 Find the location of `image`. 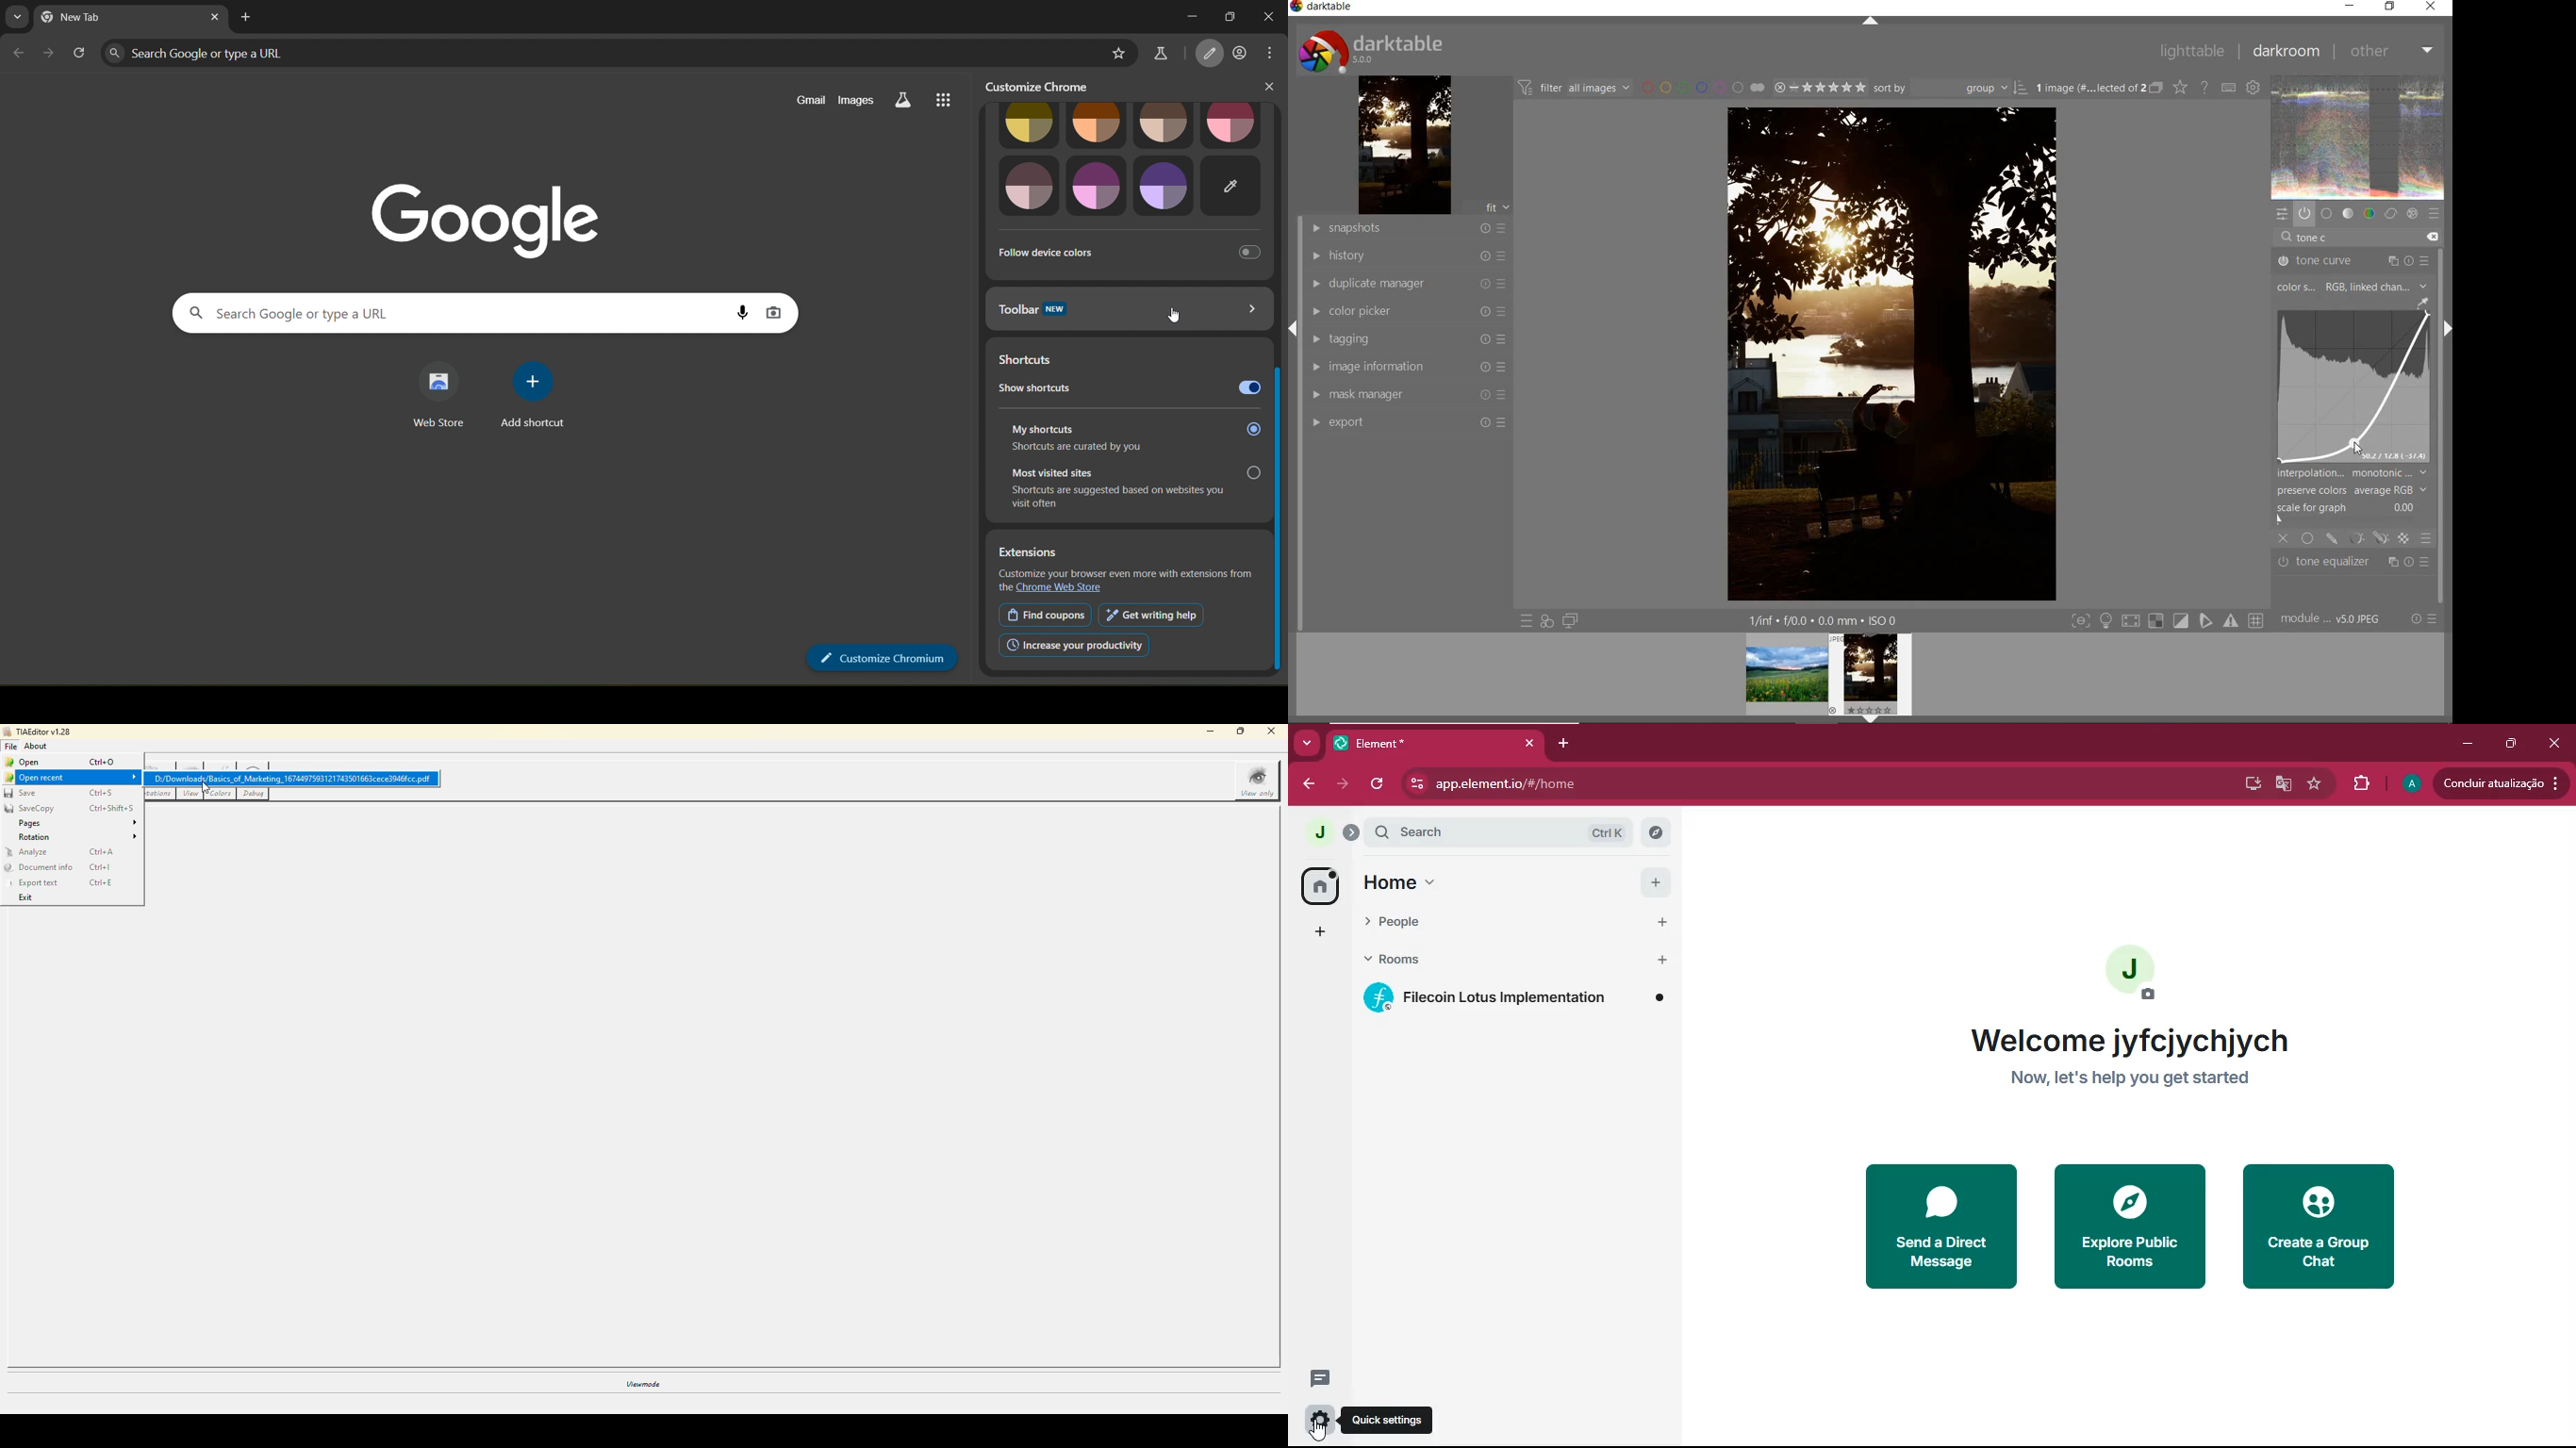

image is located at coordinates (2358, 136).